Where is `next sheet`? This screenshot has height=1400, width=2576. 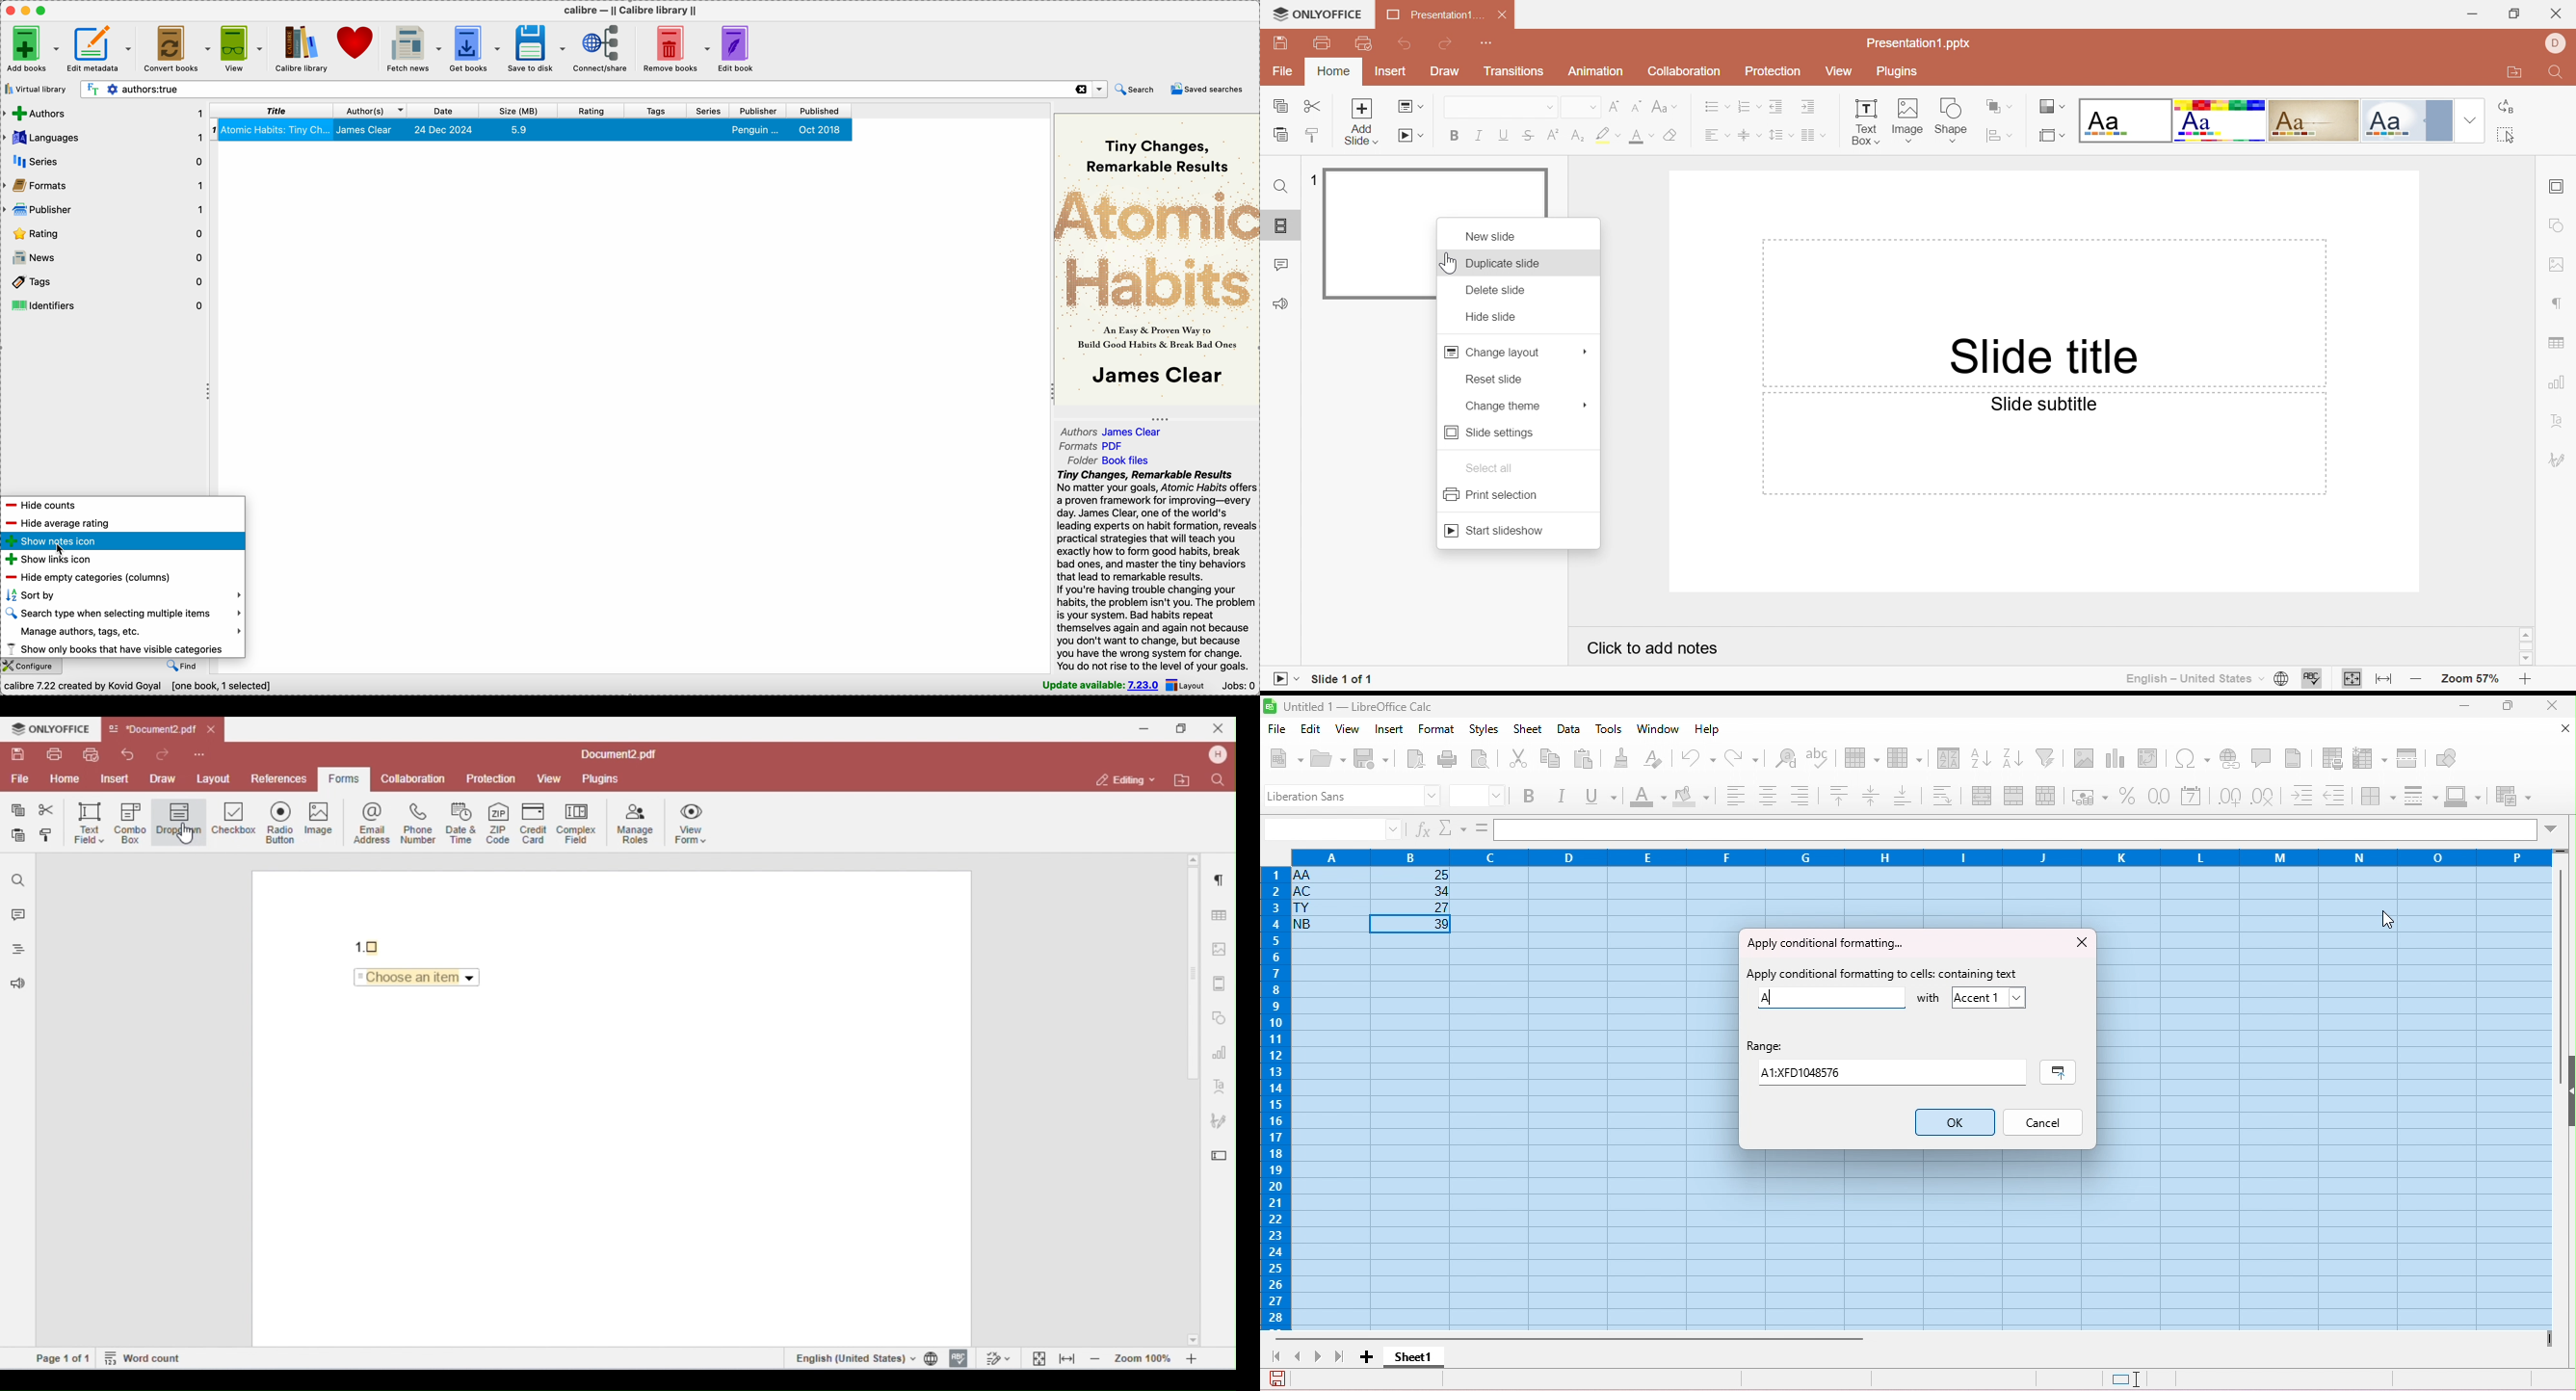
next sheet is located at coordinates (1321, 1356).